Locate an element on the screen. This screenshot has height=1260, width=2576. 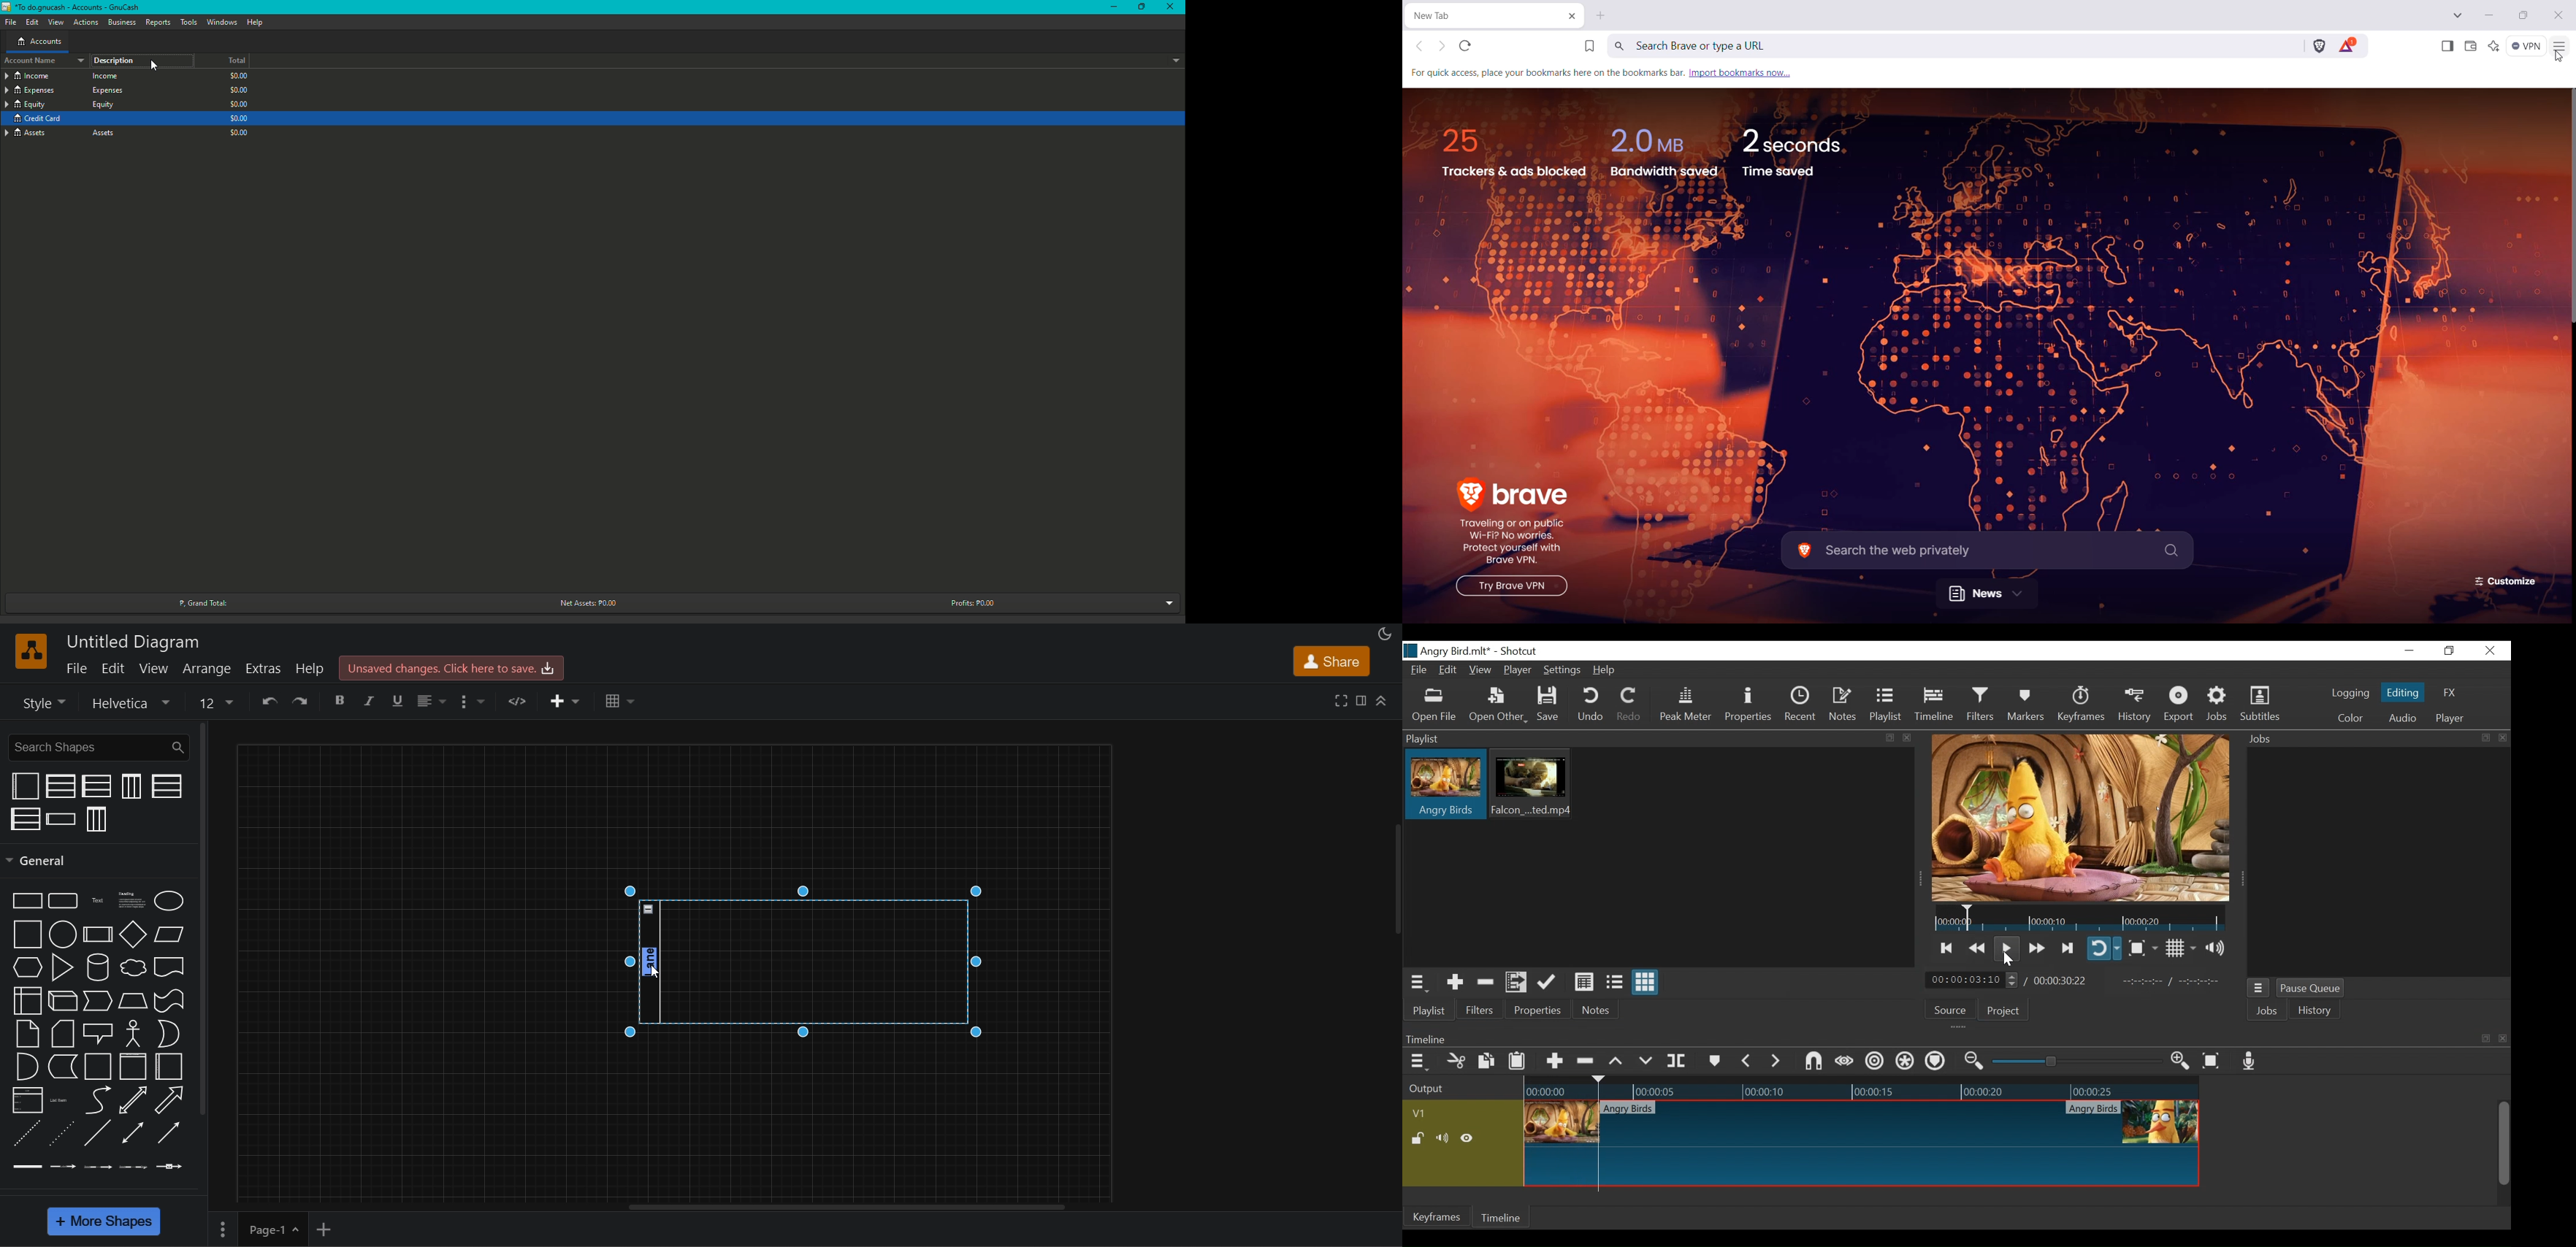
Skip to the previous point is located at coordinates (1947, 947).